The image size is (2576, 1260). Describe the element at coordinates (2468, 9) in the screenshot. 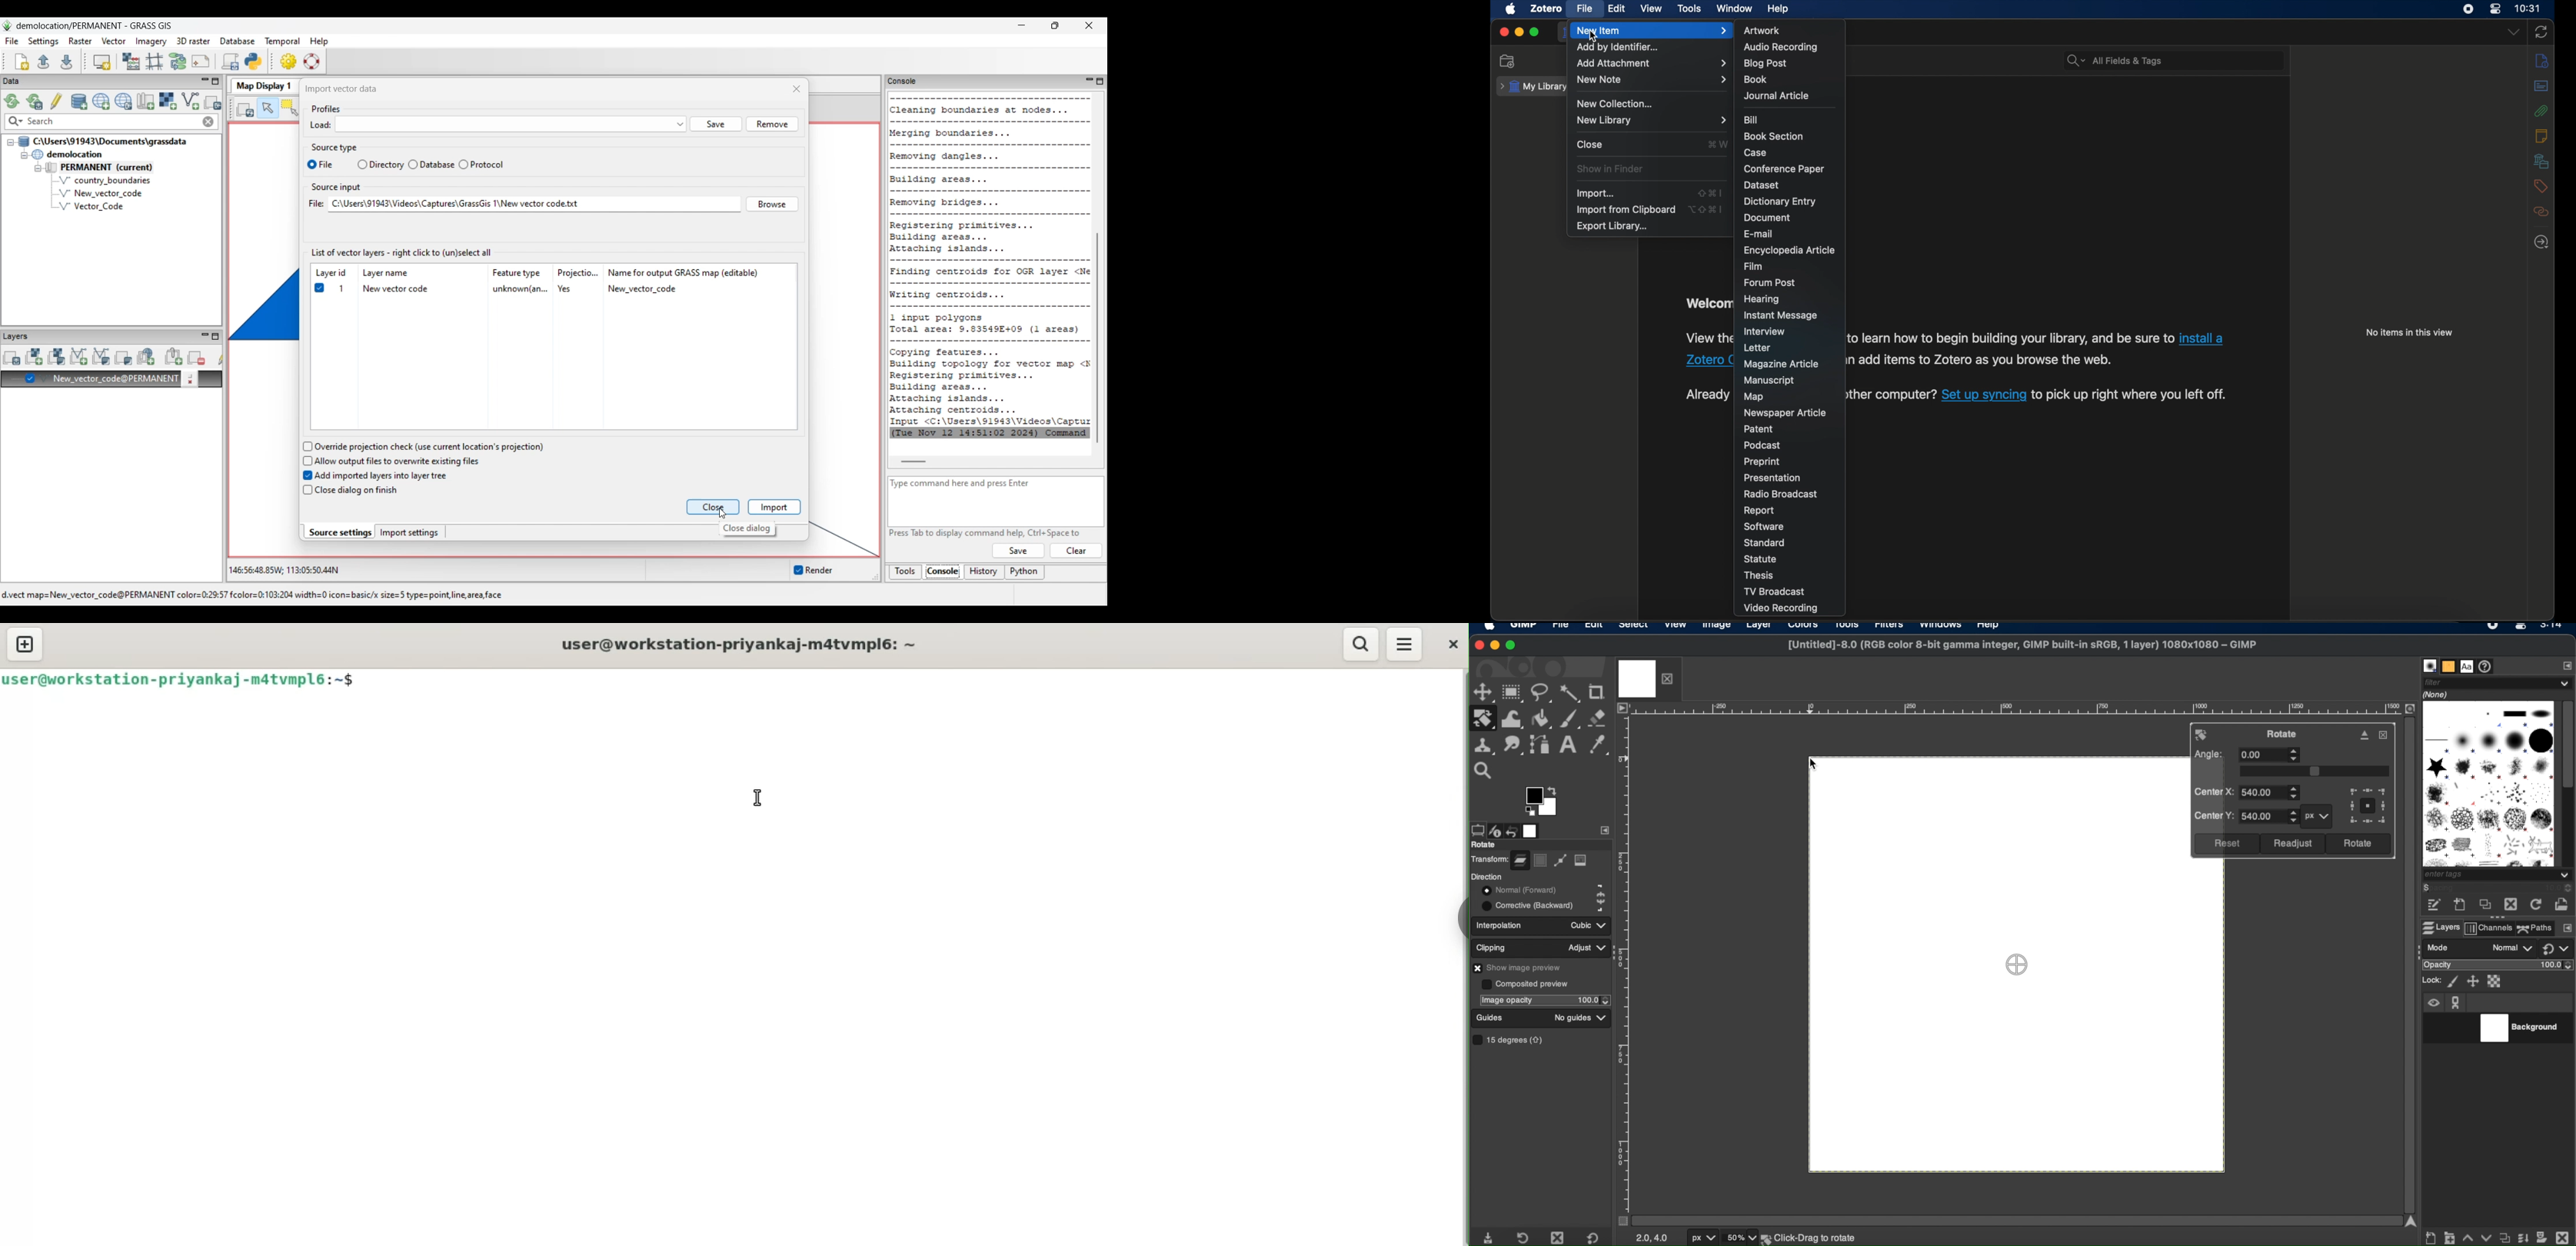

I see `screen recorder` at that location.